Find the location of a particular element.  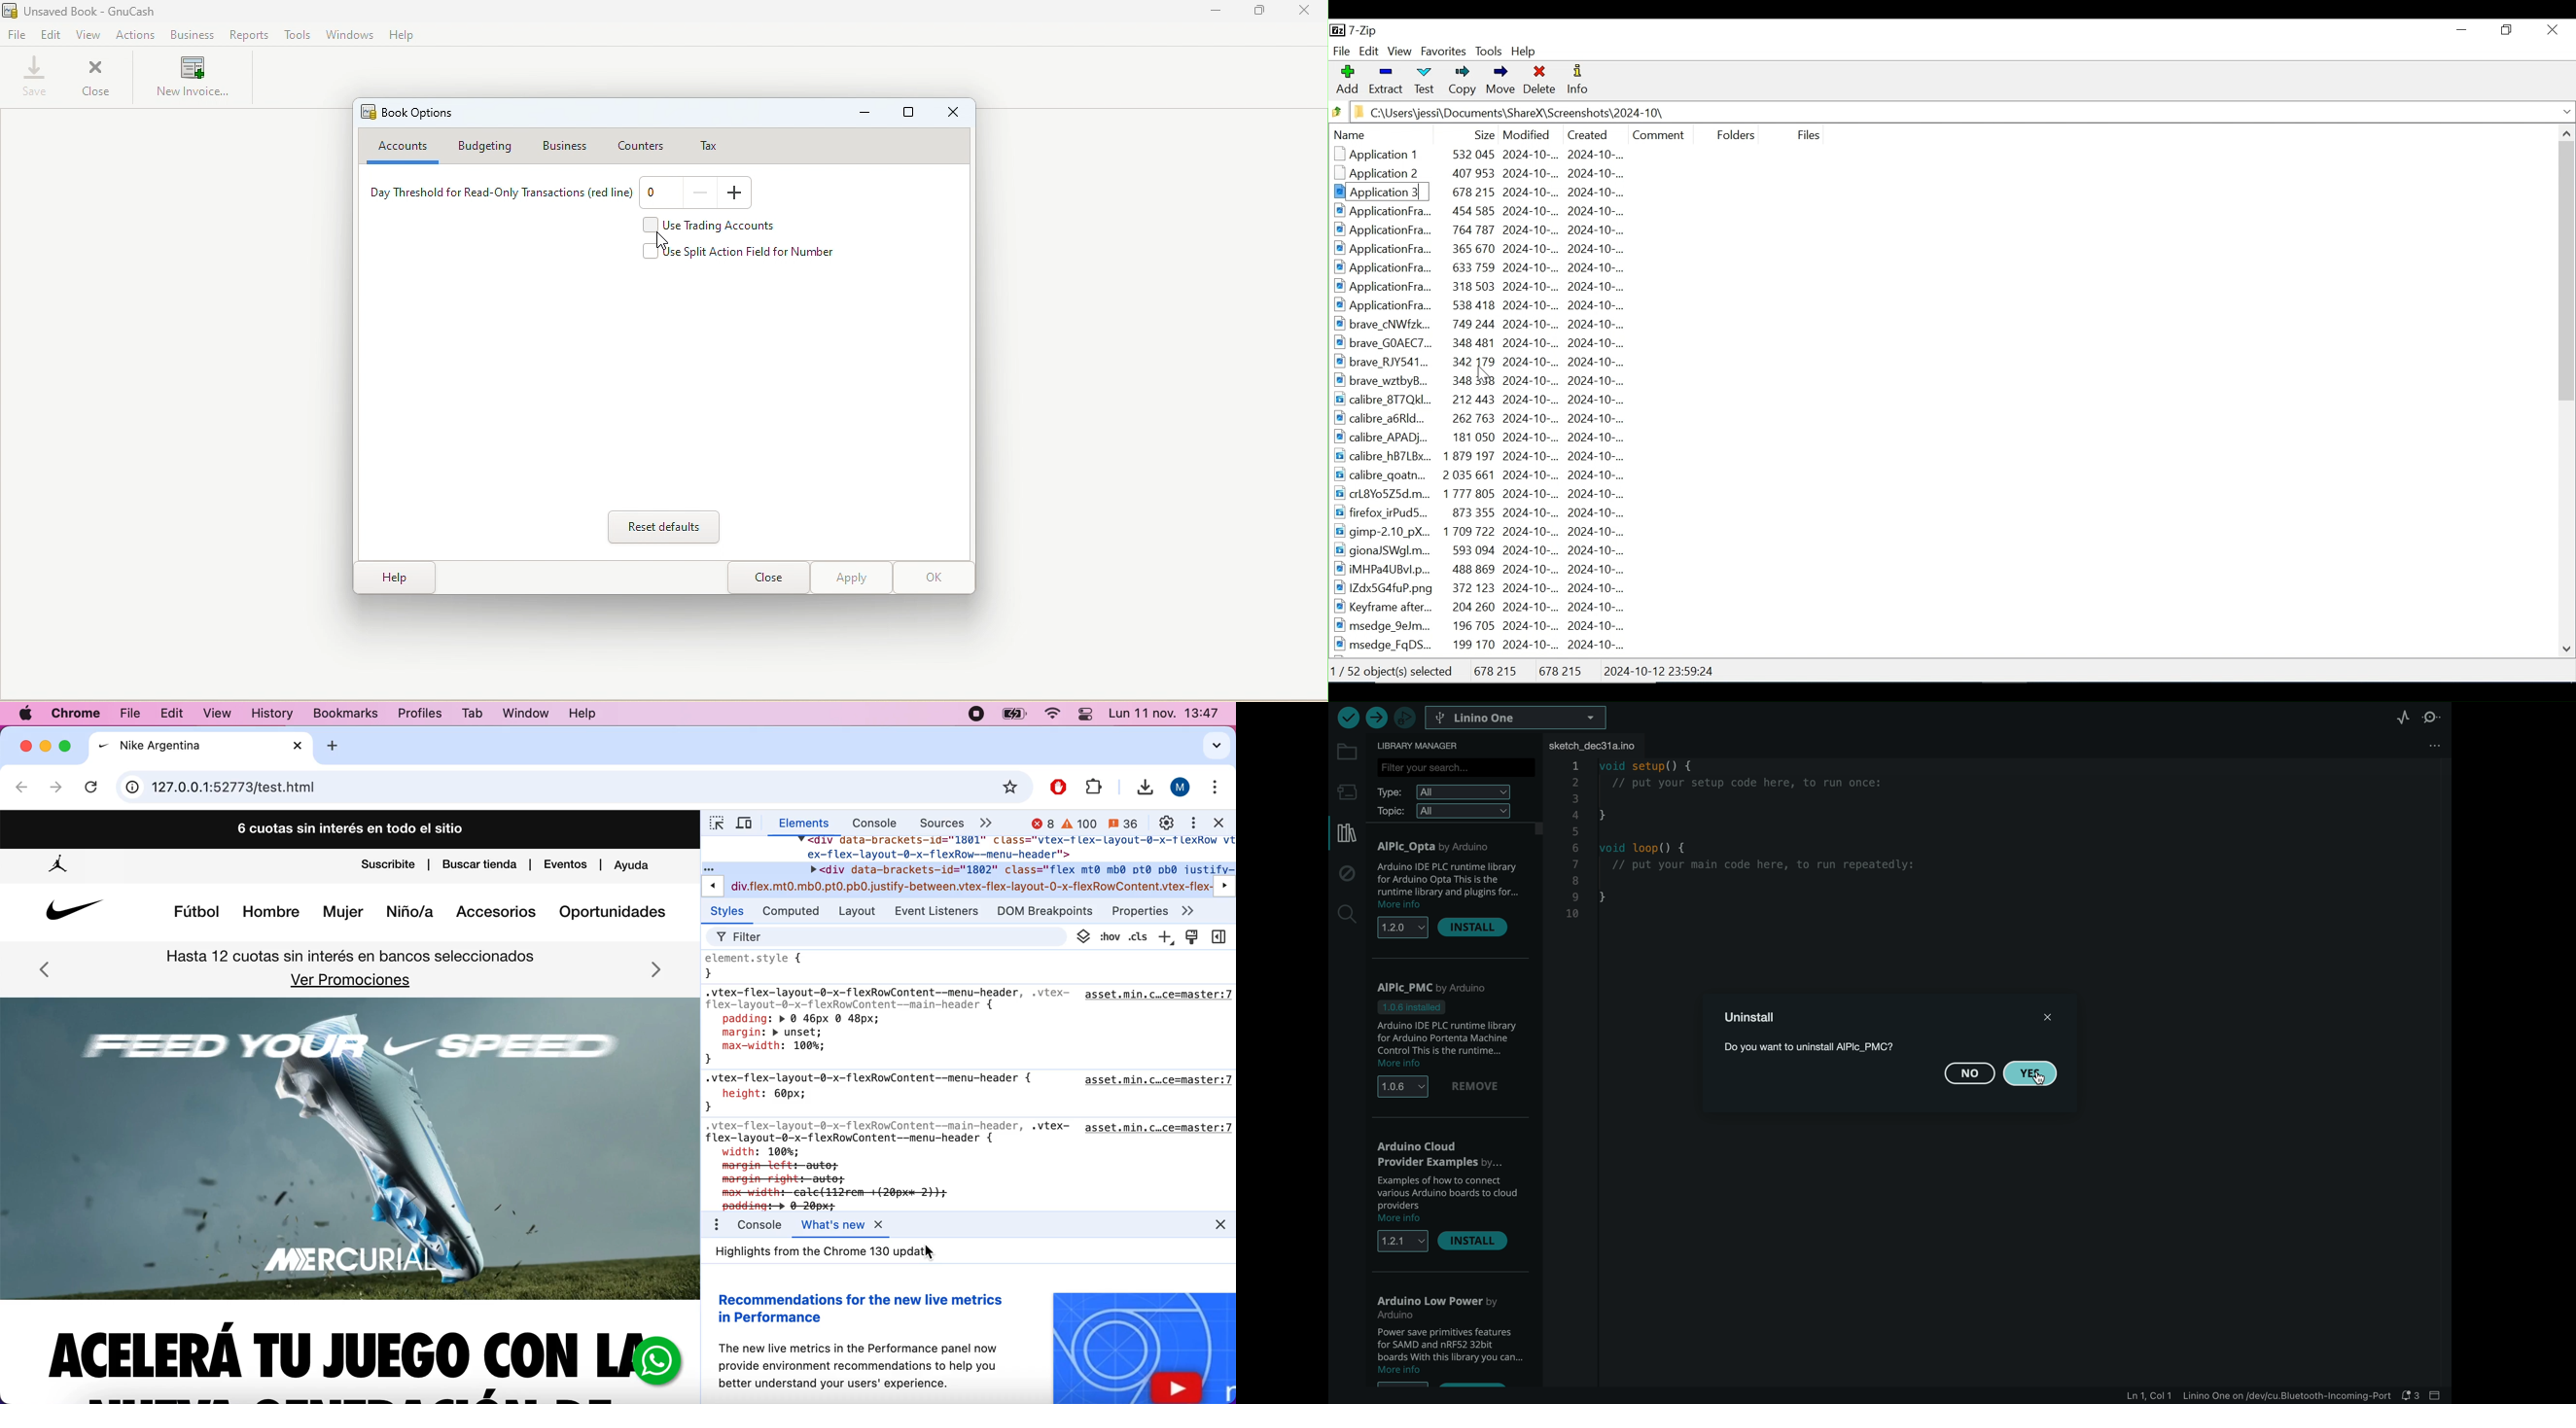

cursor is located at coordinates (659, 242).